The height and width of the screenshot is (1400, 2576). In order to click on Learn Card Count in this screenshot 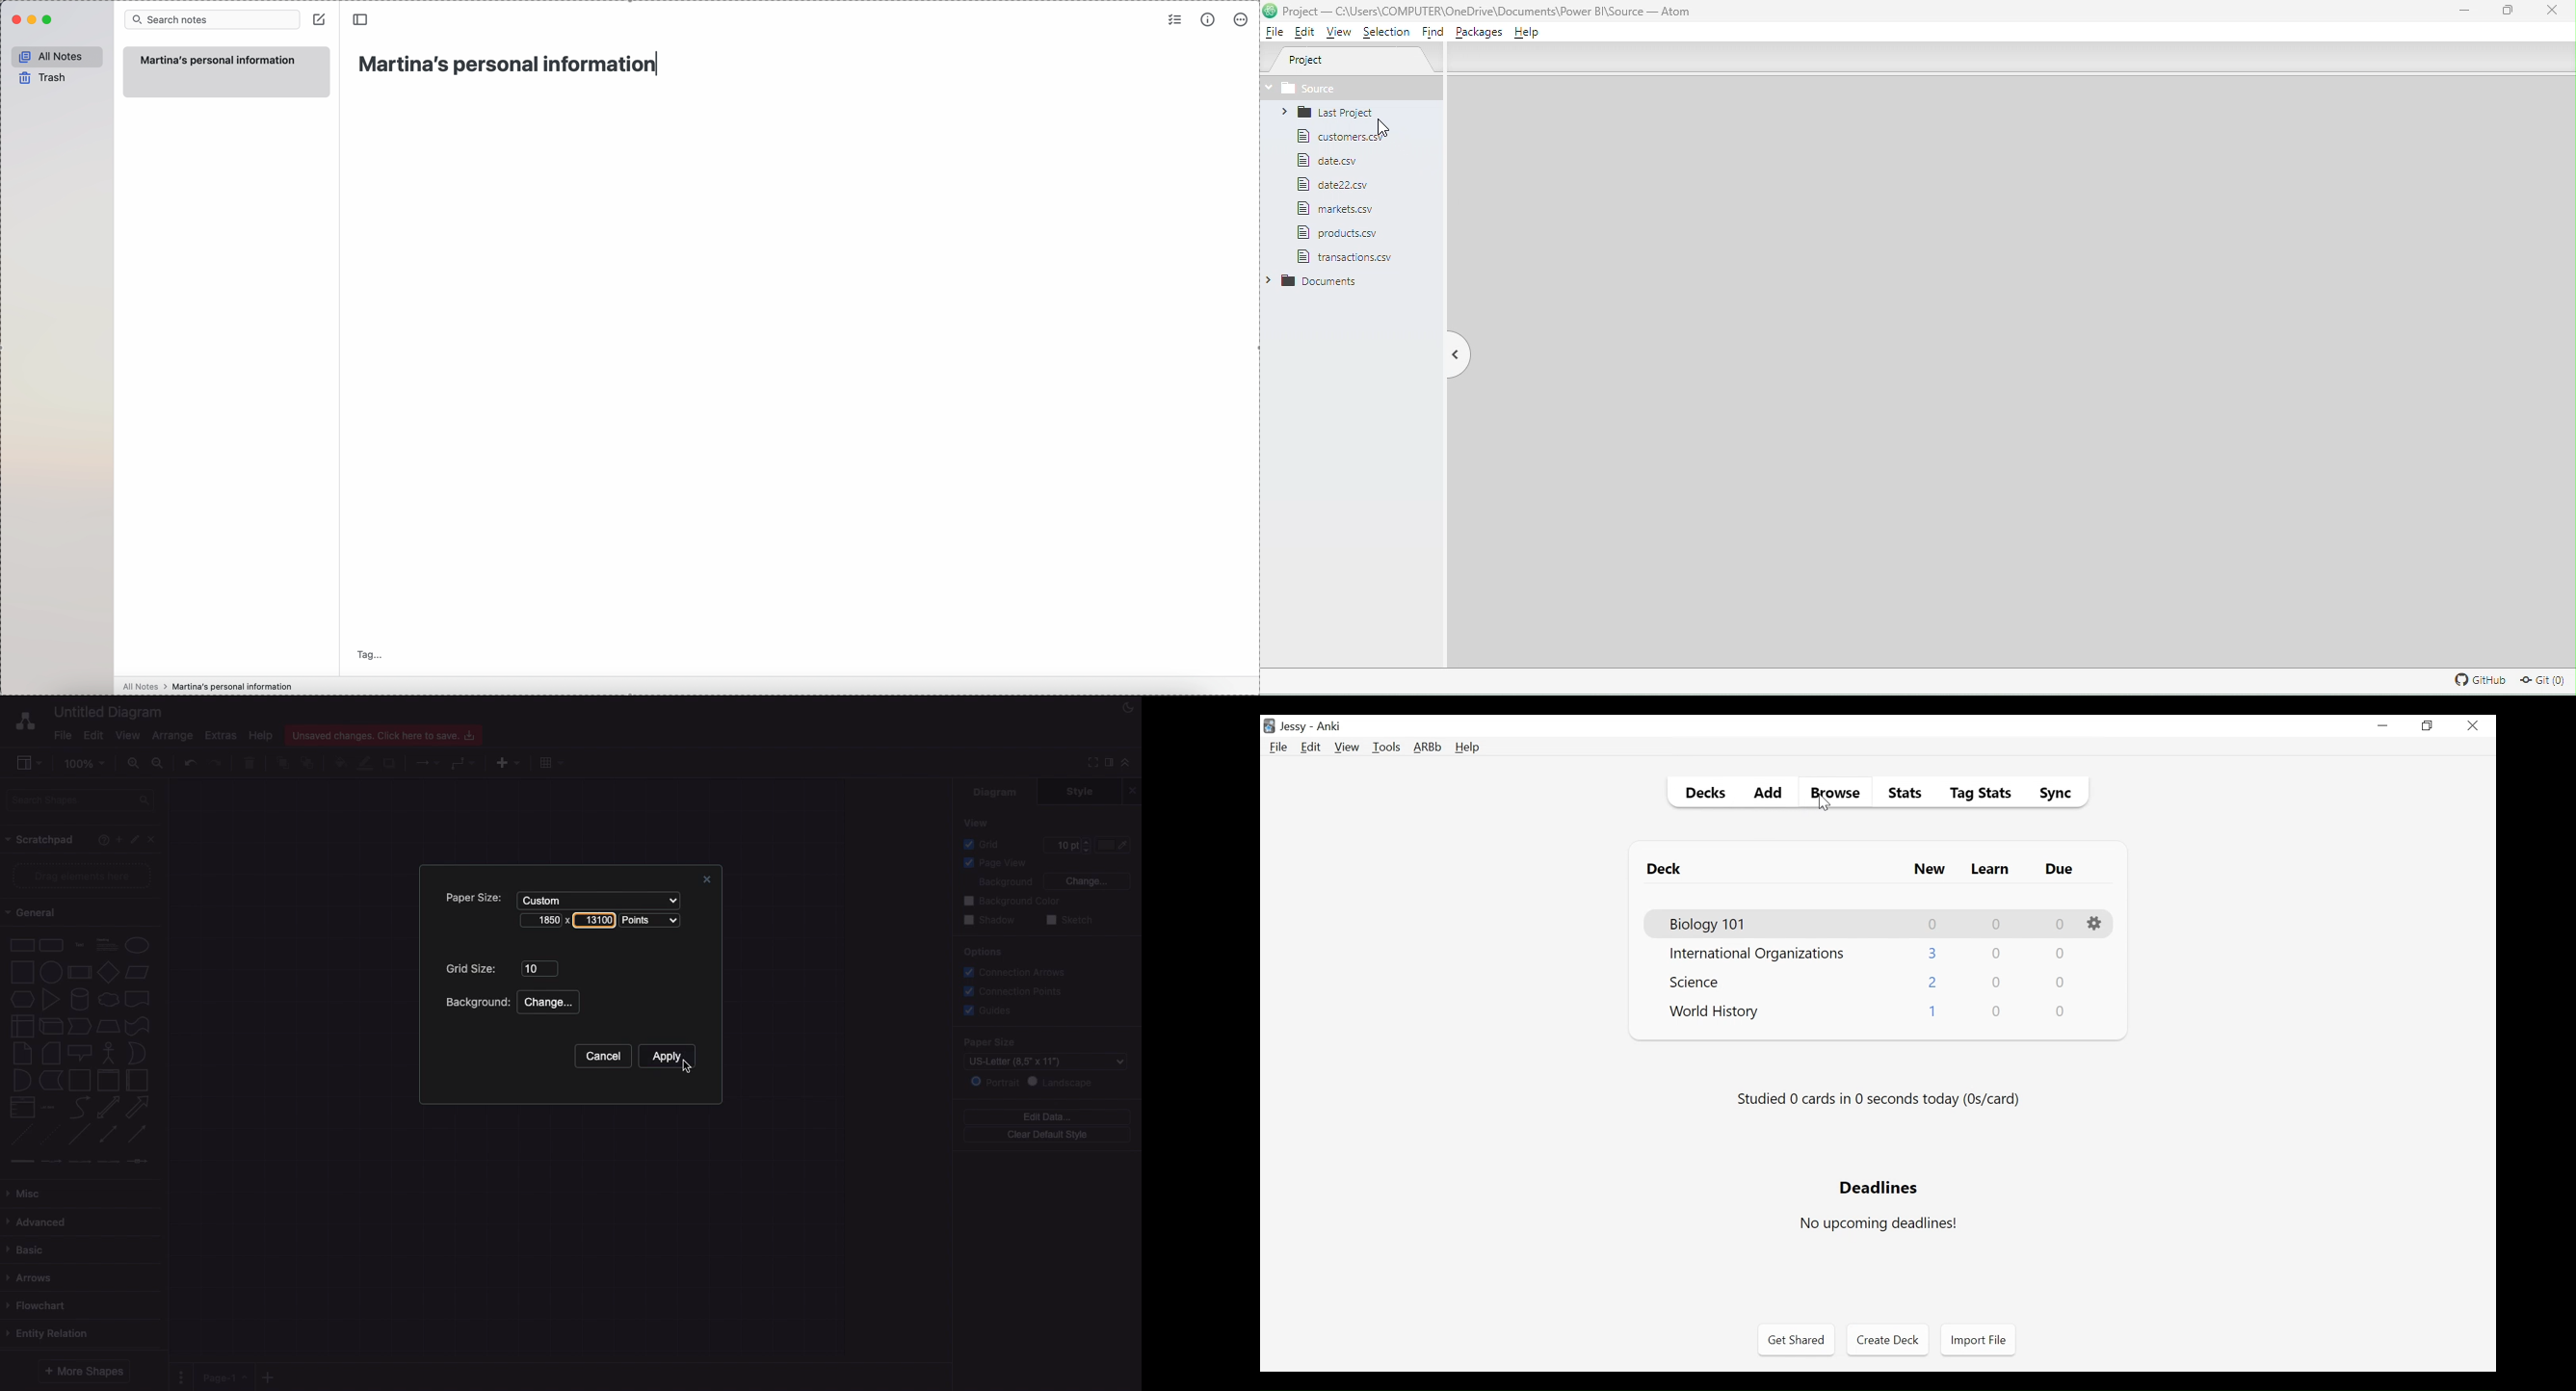, I will do `click(1996, 924)`.